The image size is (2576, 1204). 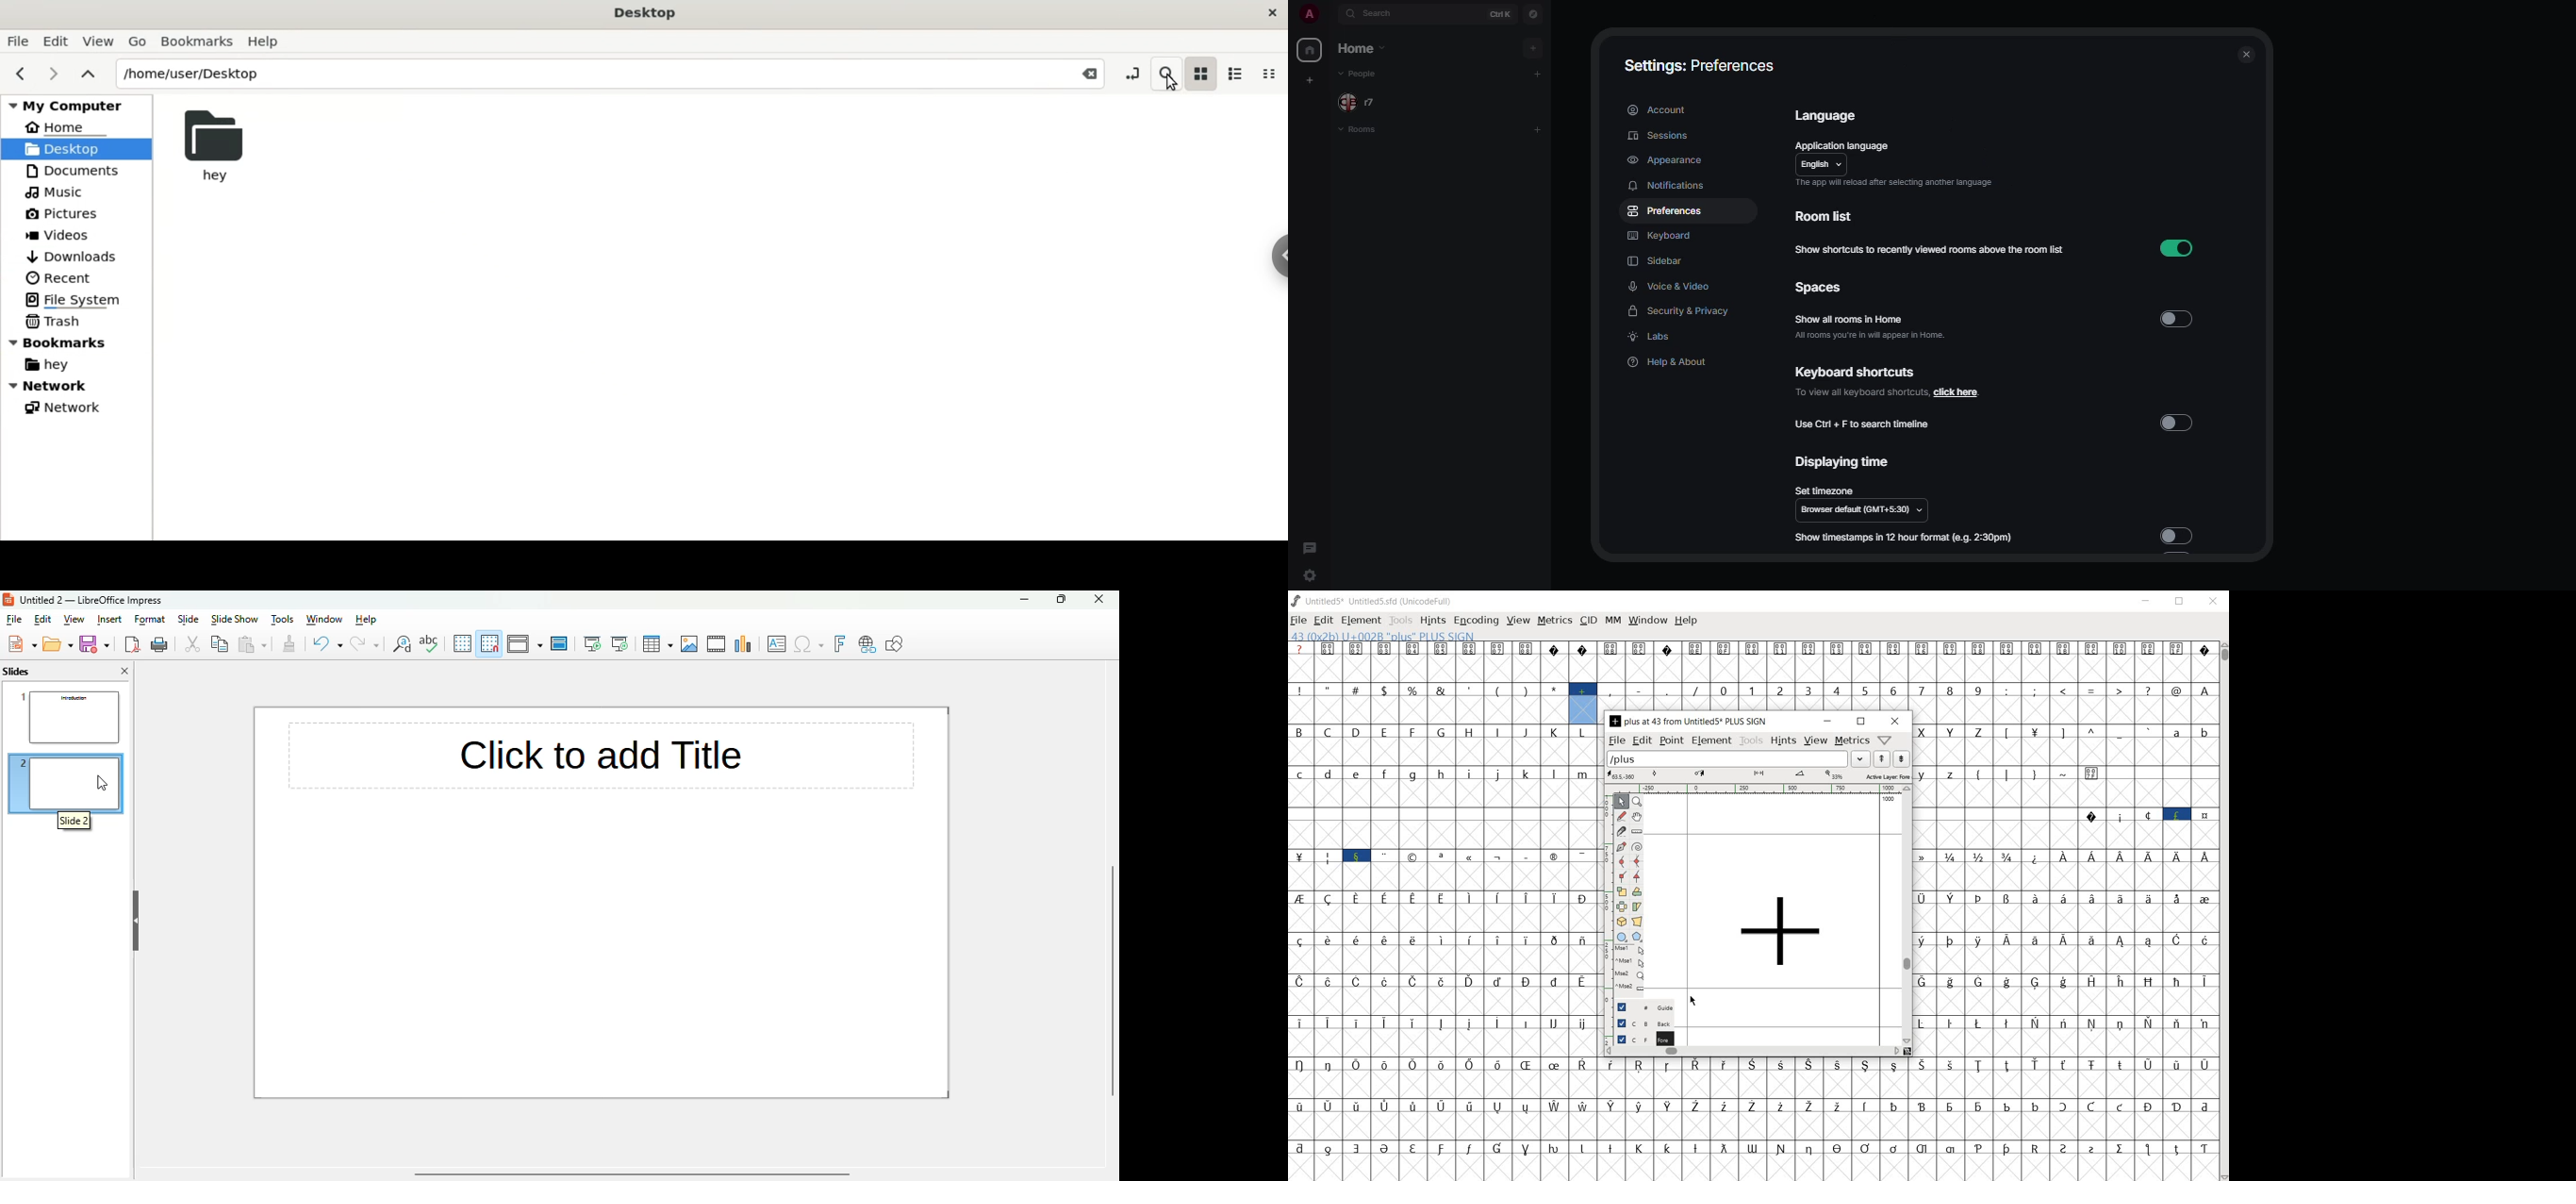 What do you see at coordinates (136, 922) in the screenshot?
I see `hide pane` at bounding box center [136, 922].